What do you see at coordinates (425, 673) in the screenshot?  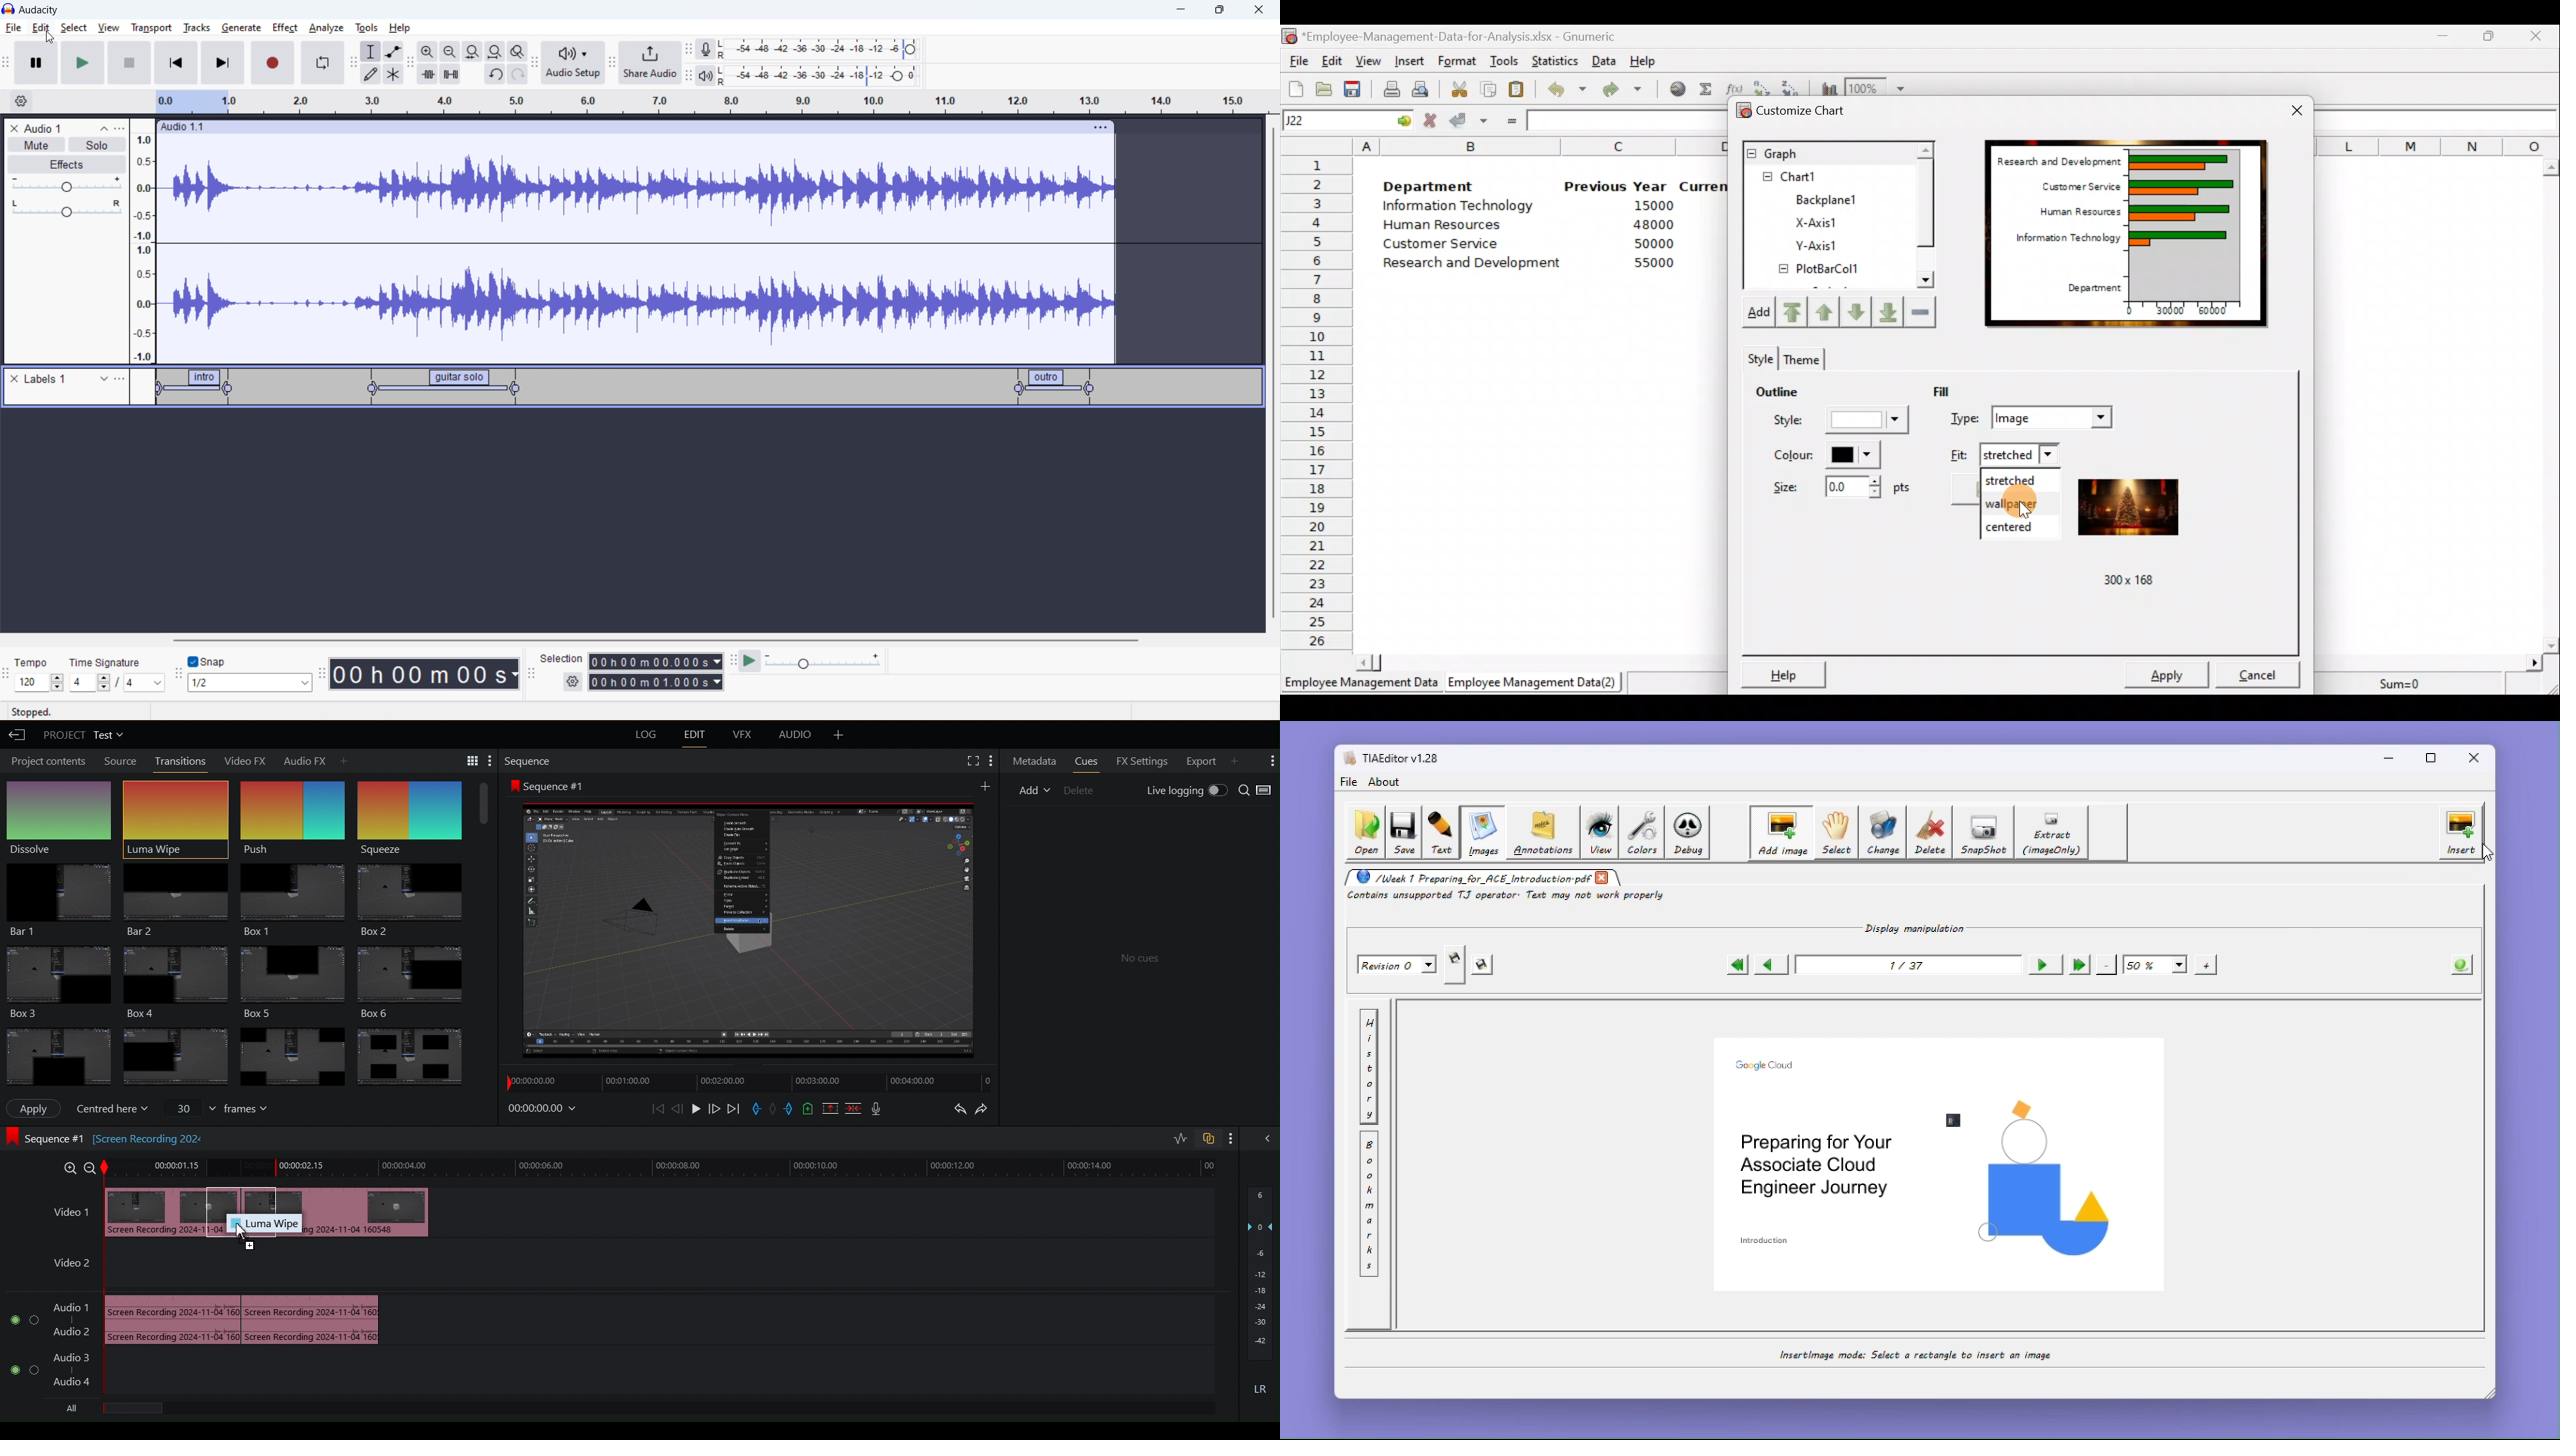 I see `timestamp` at bounding box center [425, 673].